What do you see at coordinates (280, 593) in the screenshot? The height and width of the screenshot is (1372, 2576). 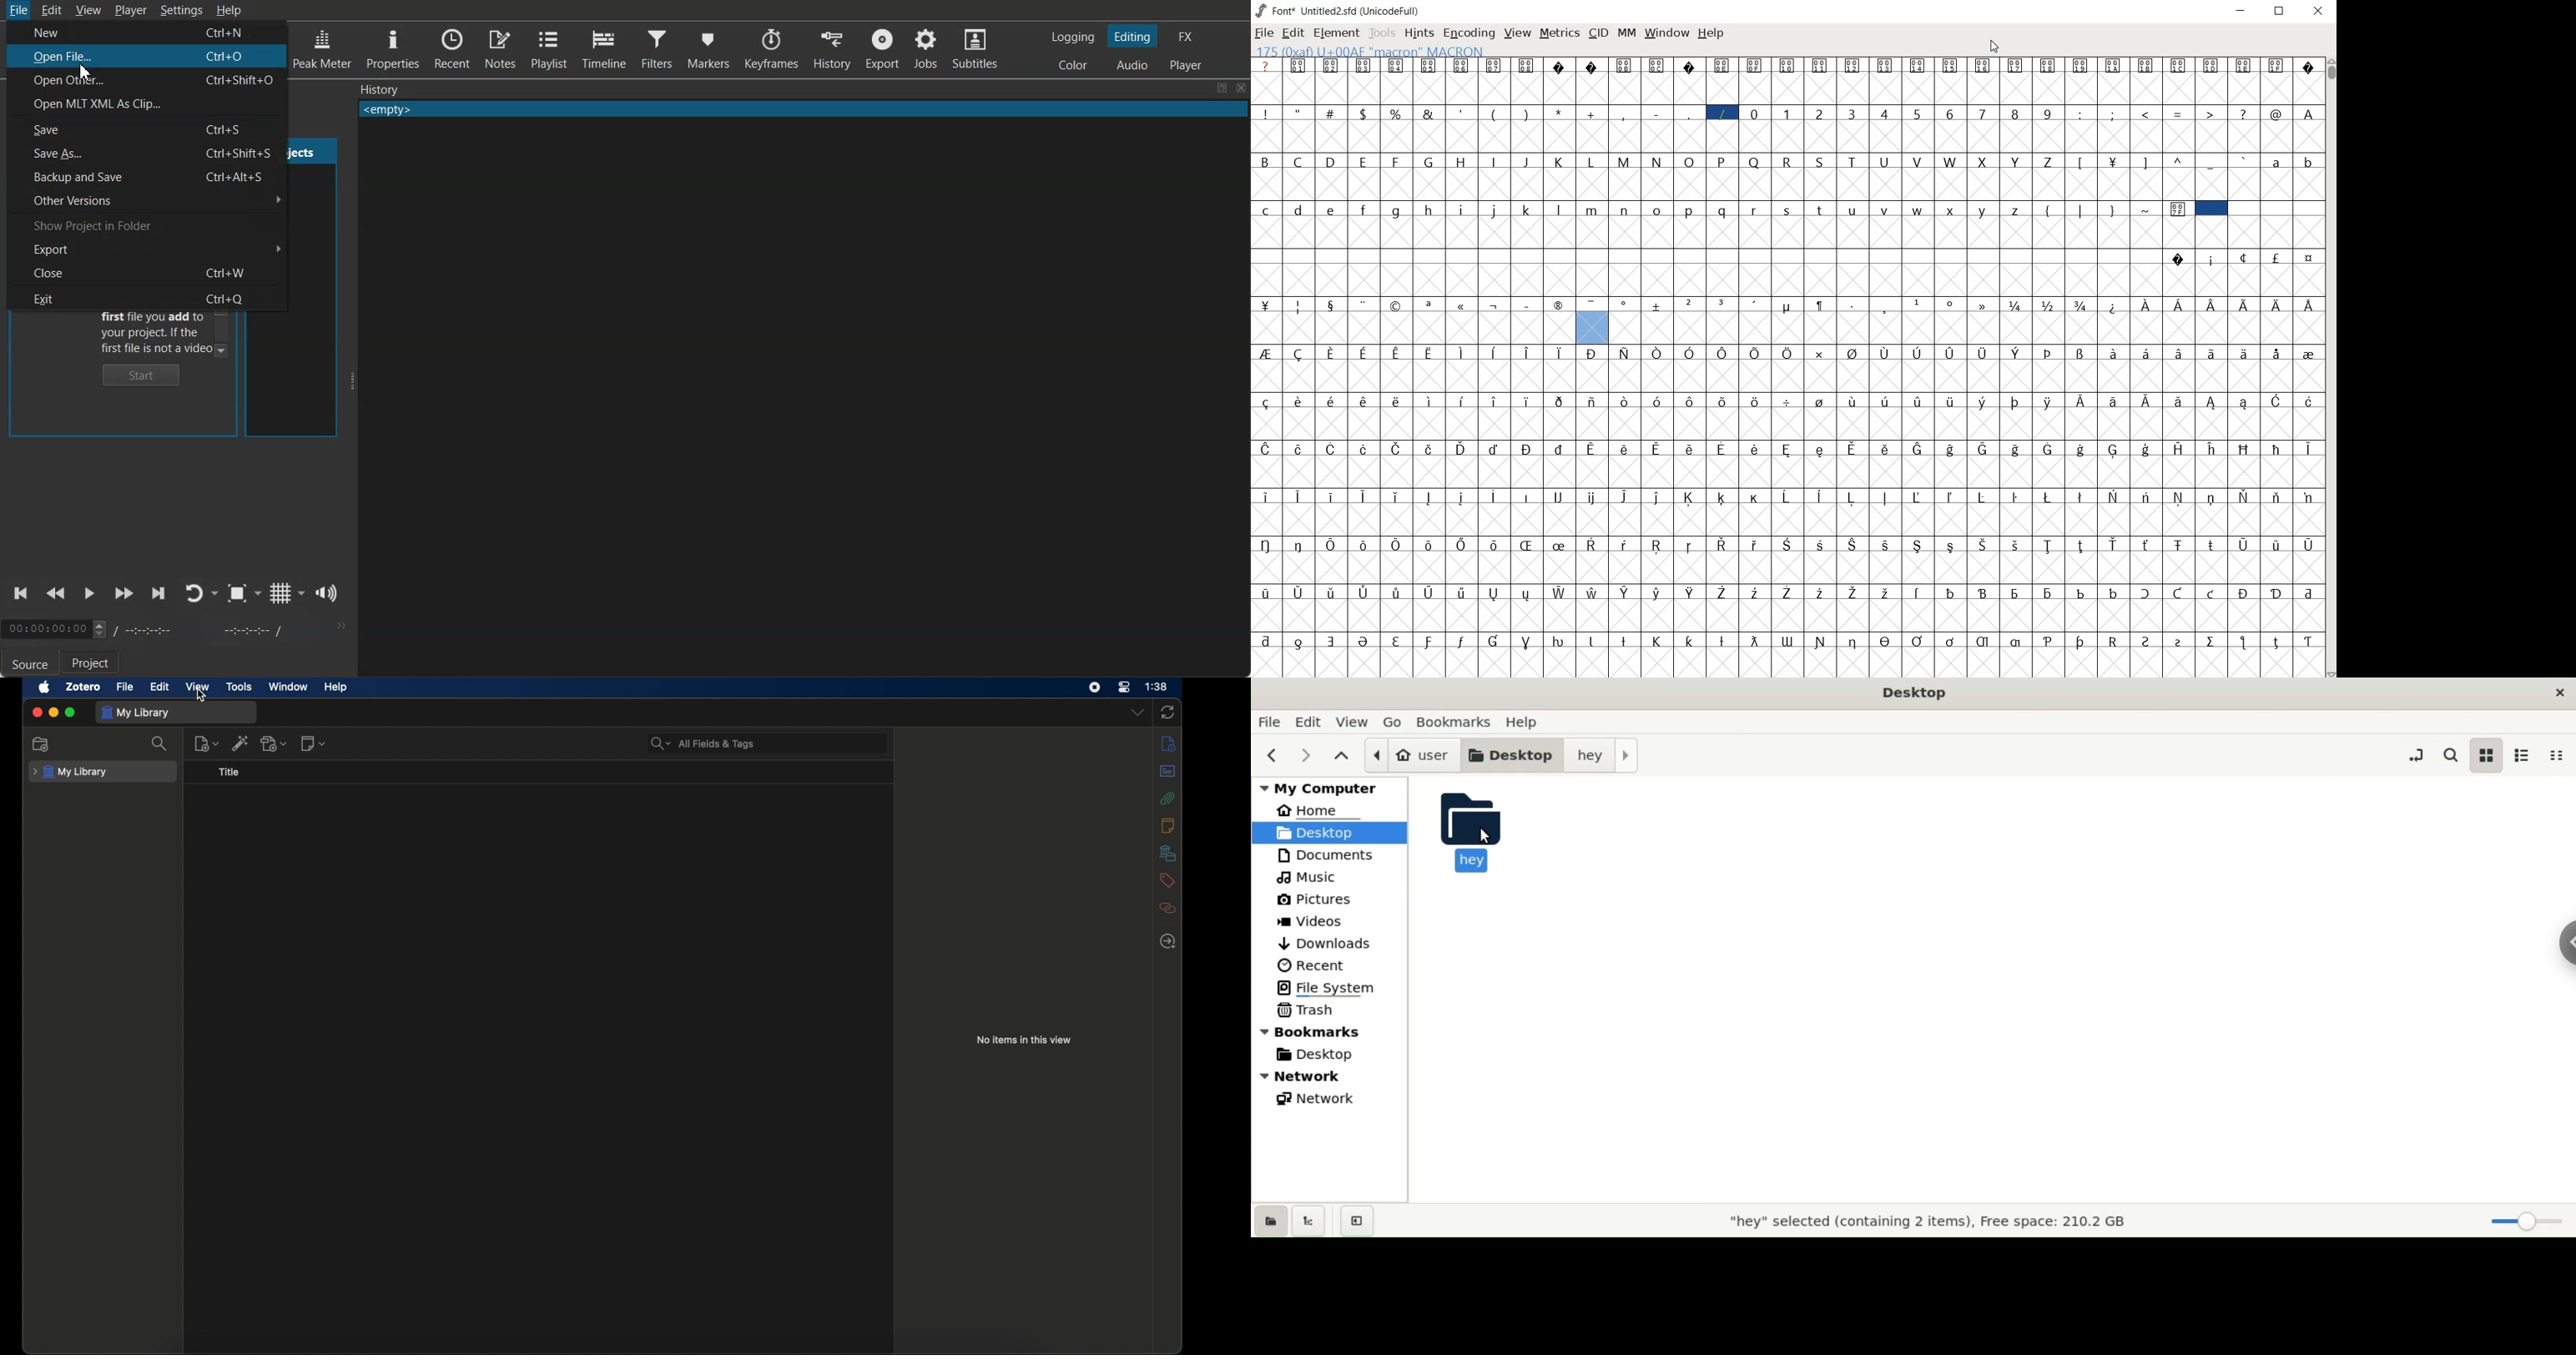 I see `Toggle grid display on the player` at bounding box center [280, 593].